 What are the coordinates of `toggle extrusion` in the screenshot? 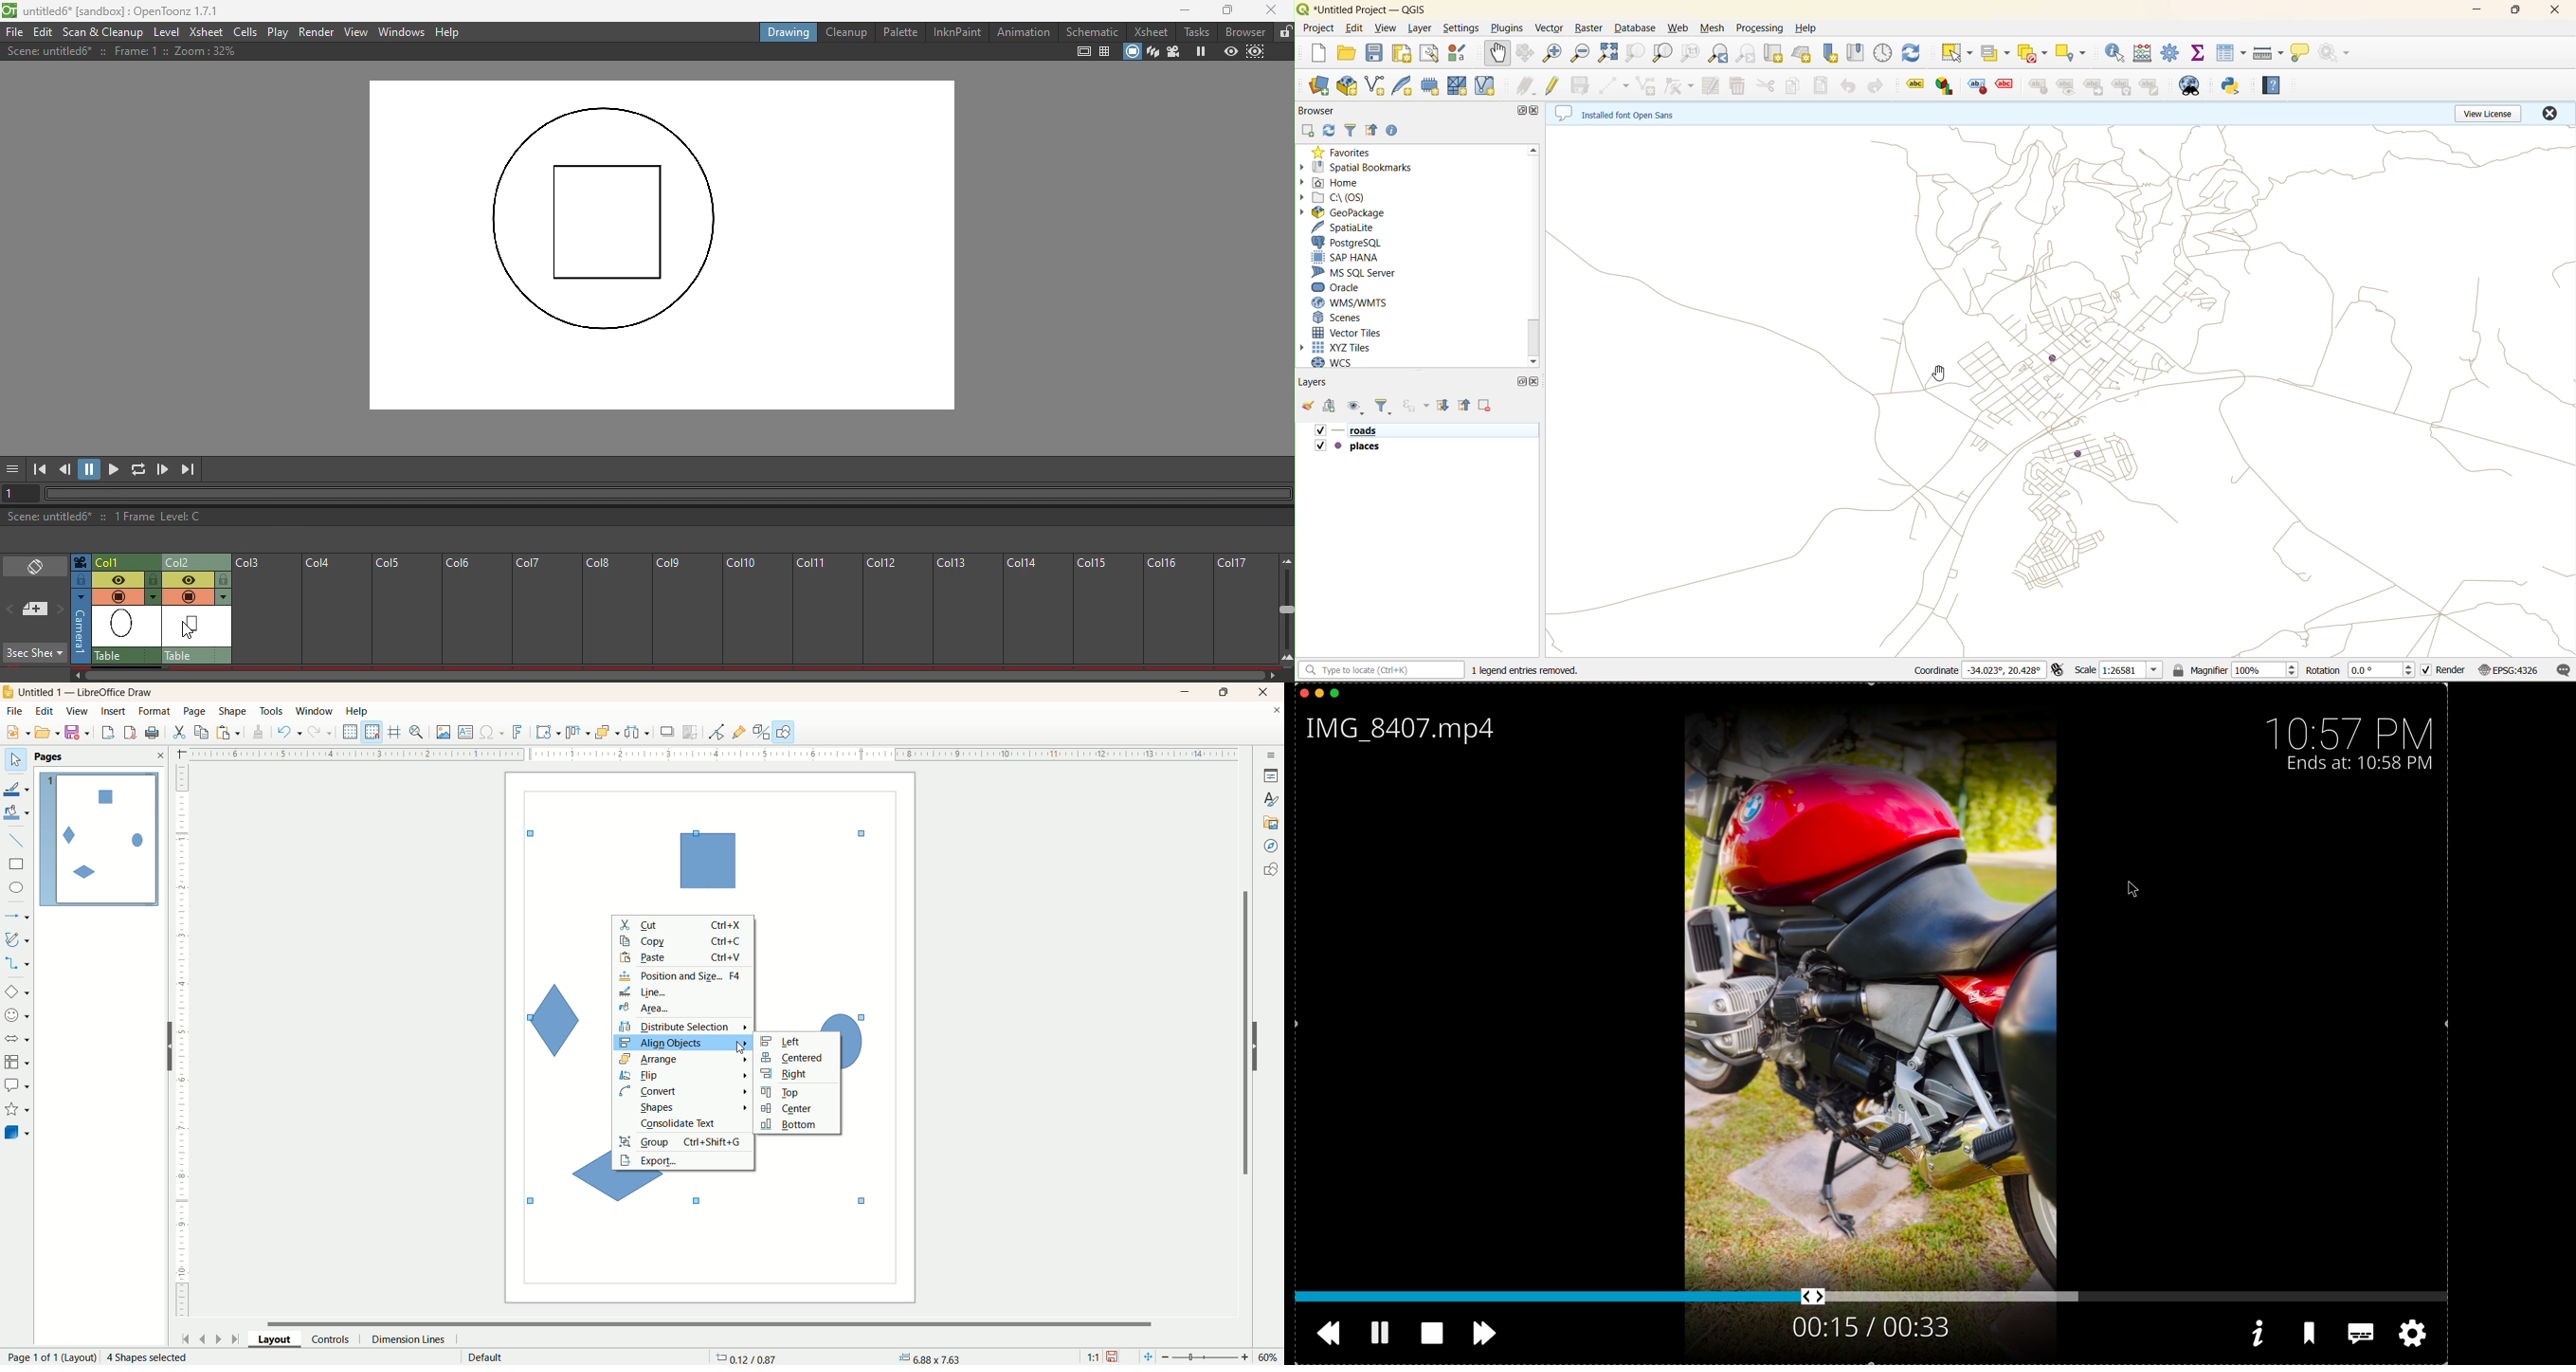 It's located at (761, 732).